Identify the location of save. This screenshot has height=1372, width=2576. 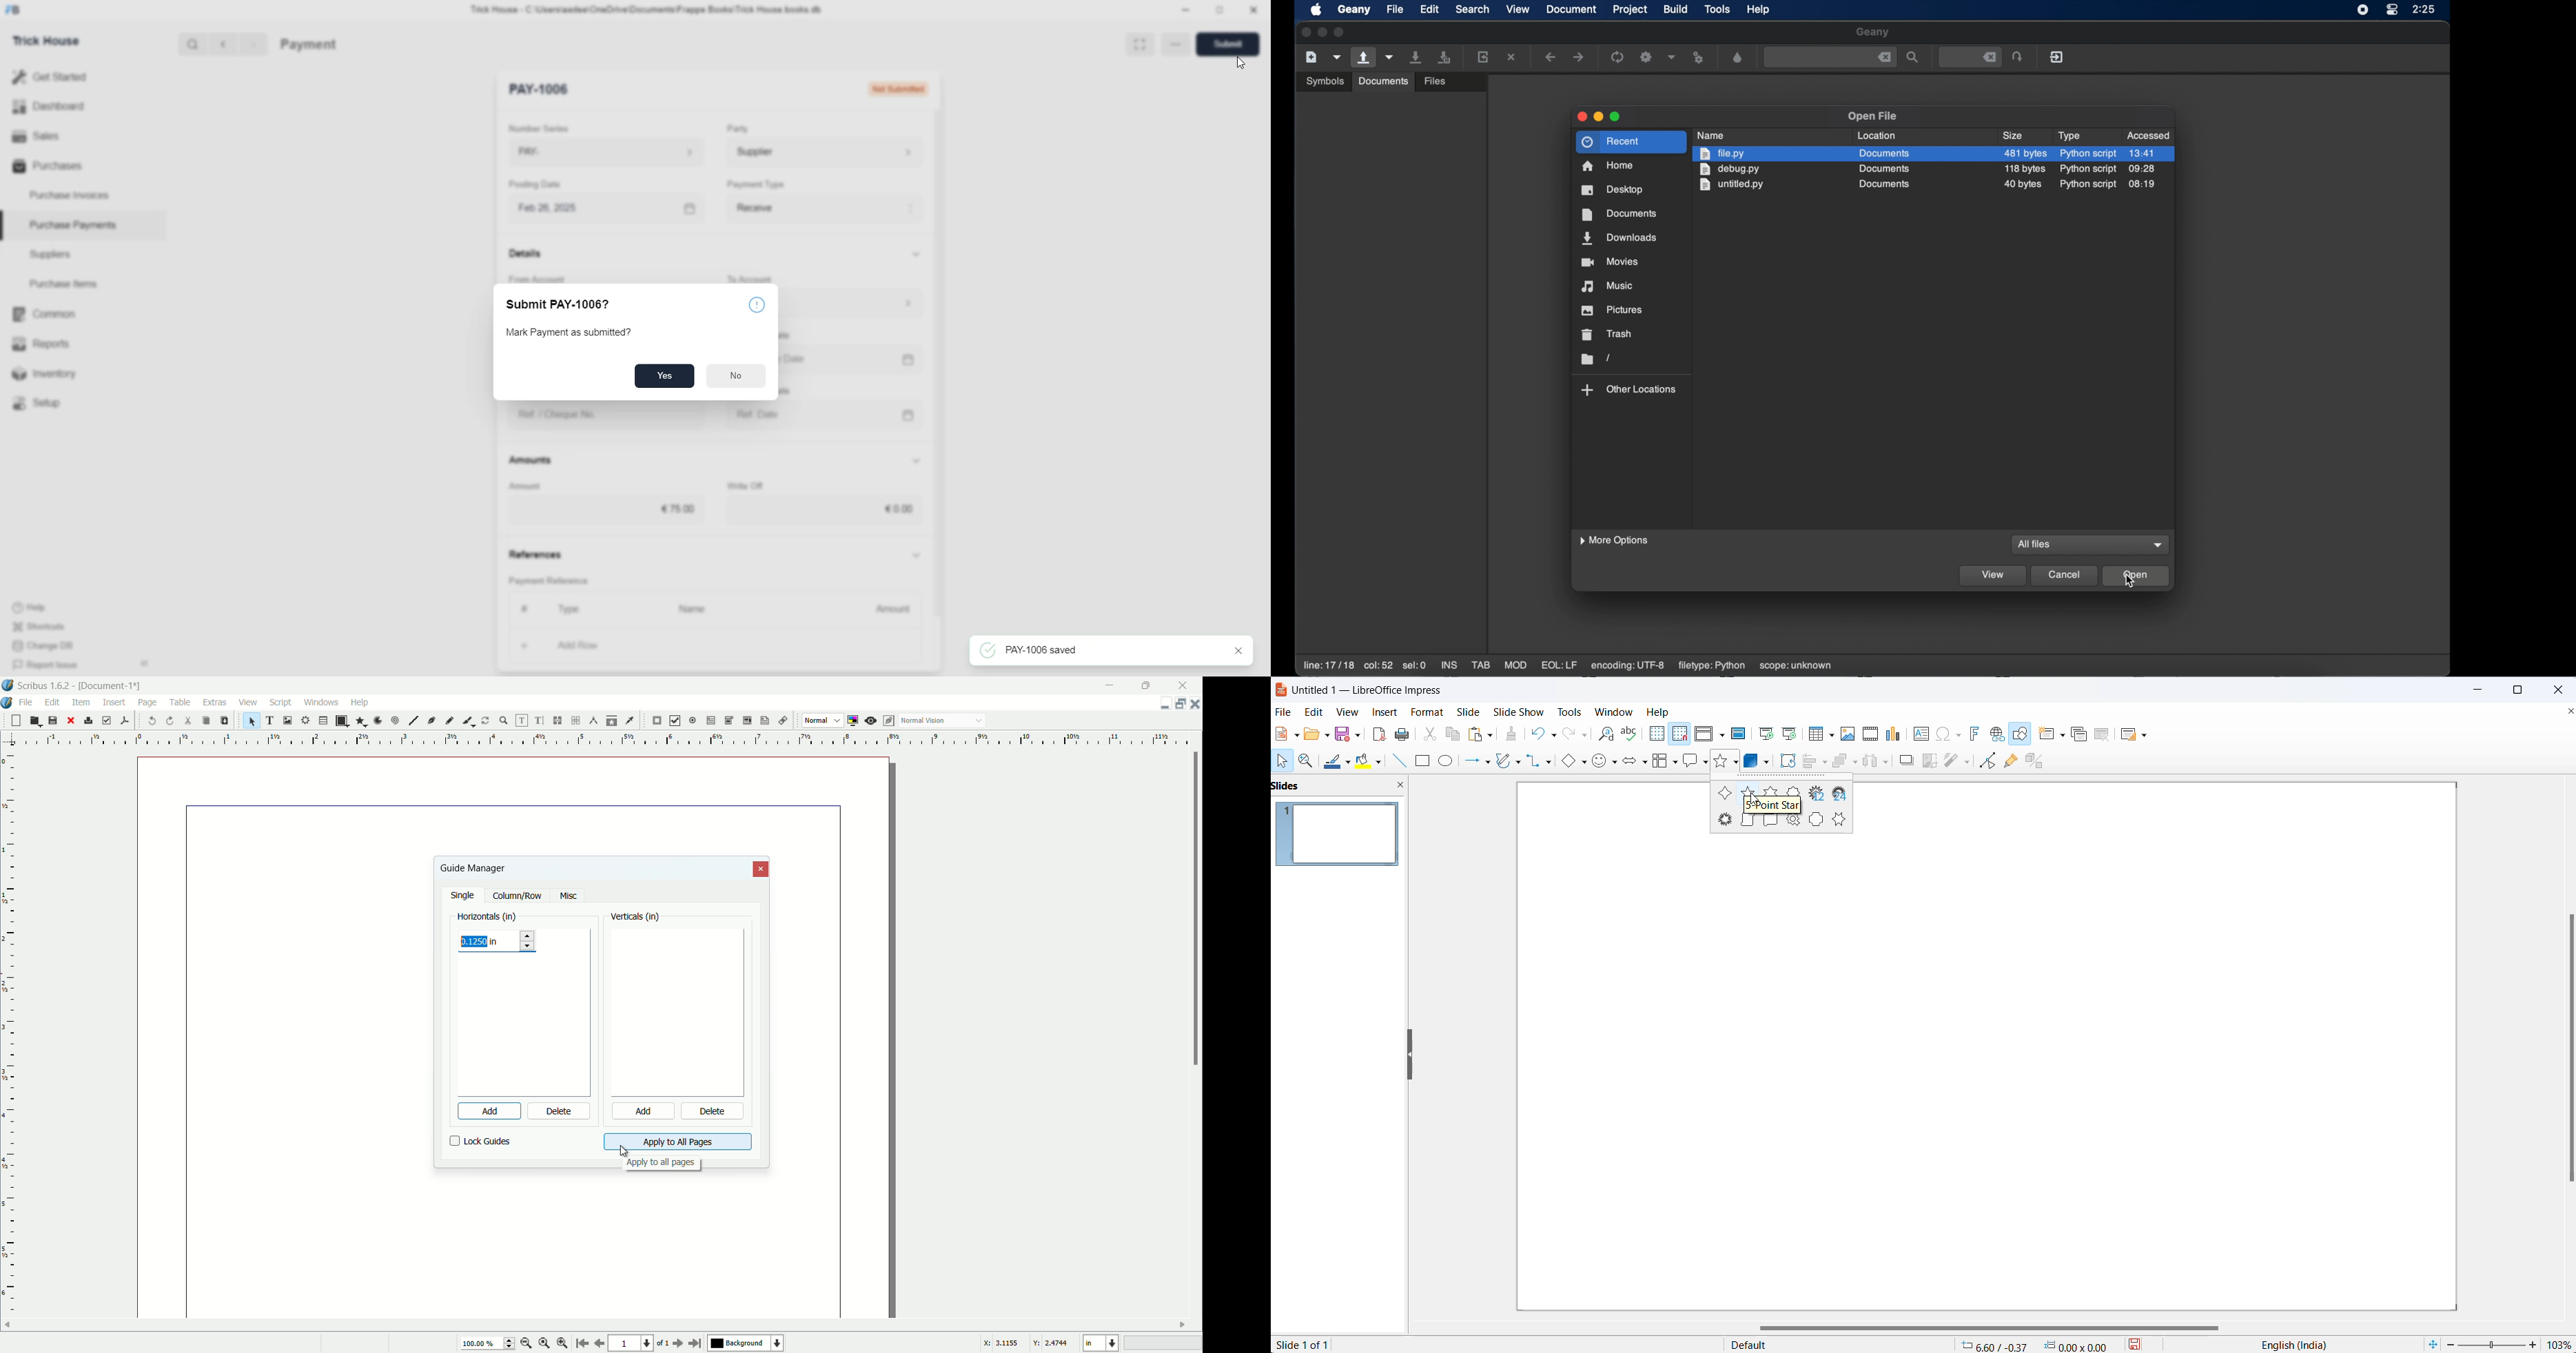
(1348, 734).